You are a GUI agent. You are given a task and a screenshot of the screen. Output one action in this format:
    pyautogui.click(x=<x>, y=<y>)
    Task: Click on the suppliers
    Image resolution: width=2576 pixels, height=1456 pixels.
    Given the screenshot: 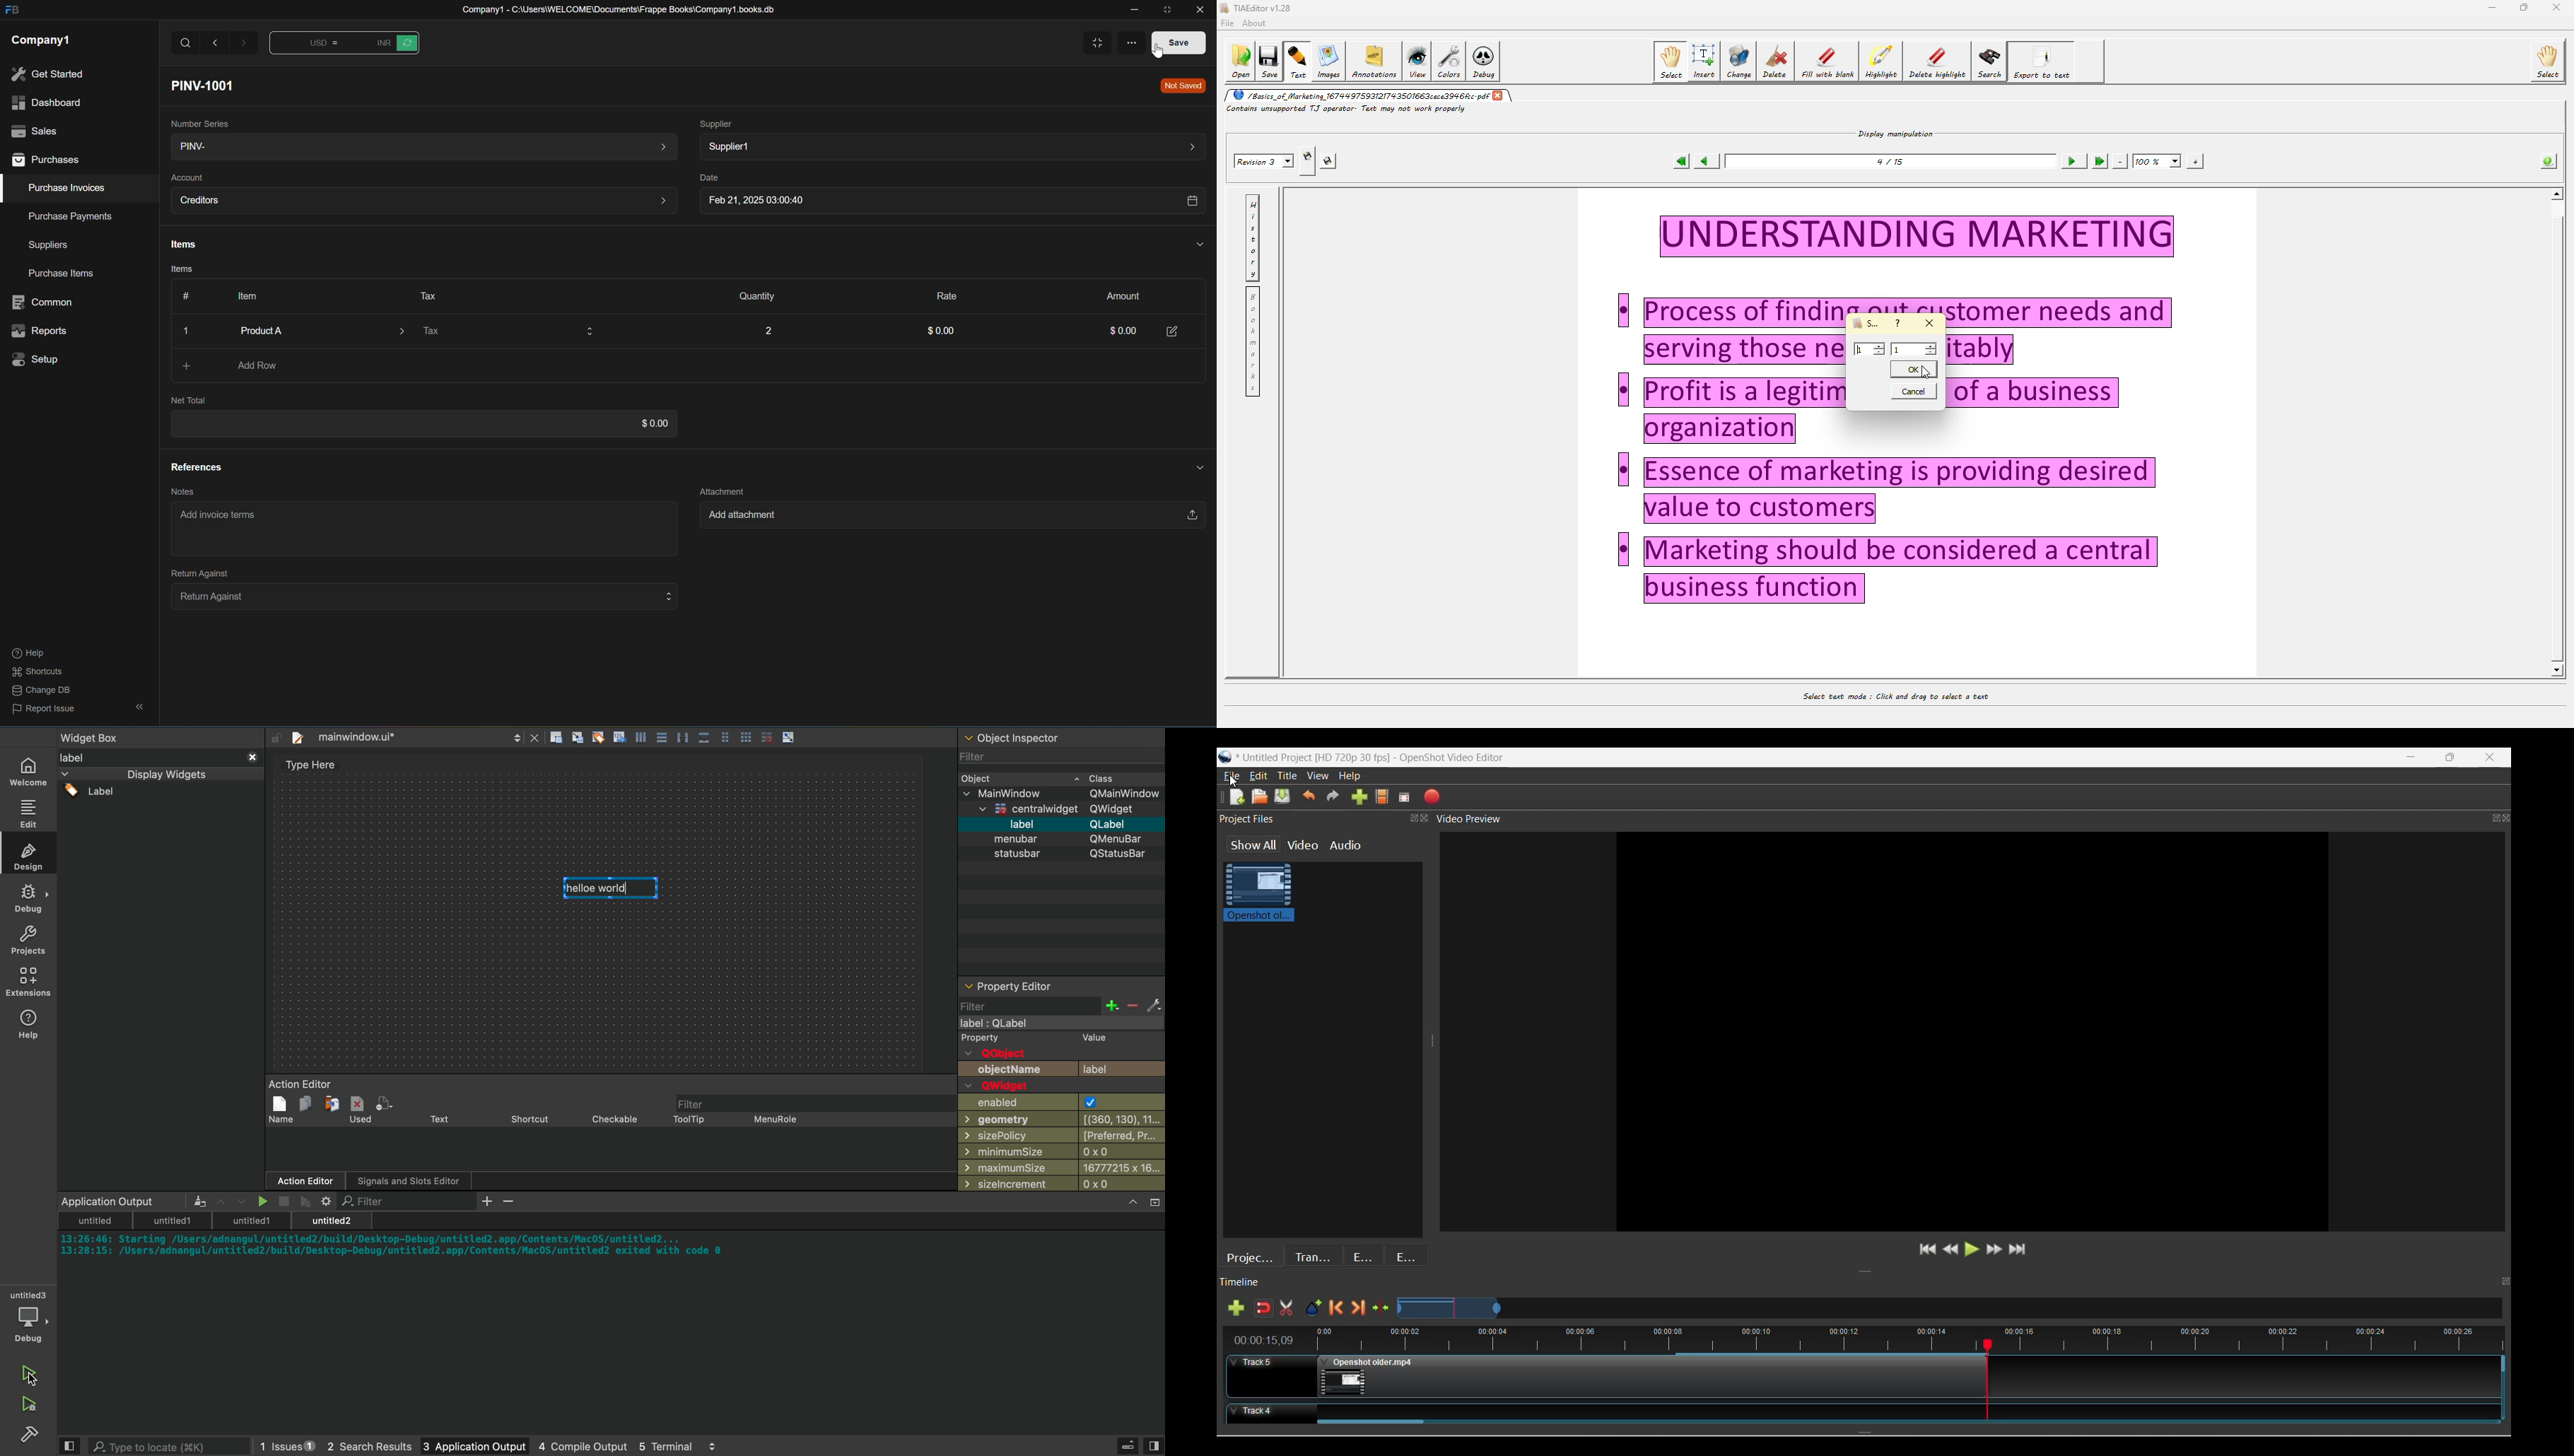 What is the action you would take?
    pyautogui.click(x=48, y=245)
    